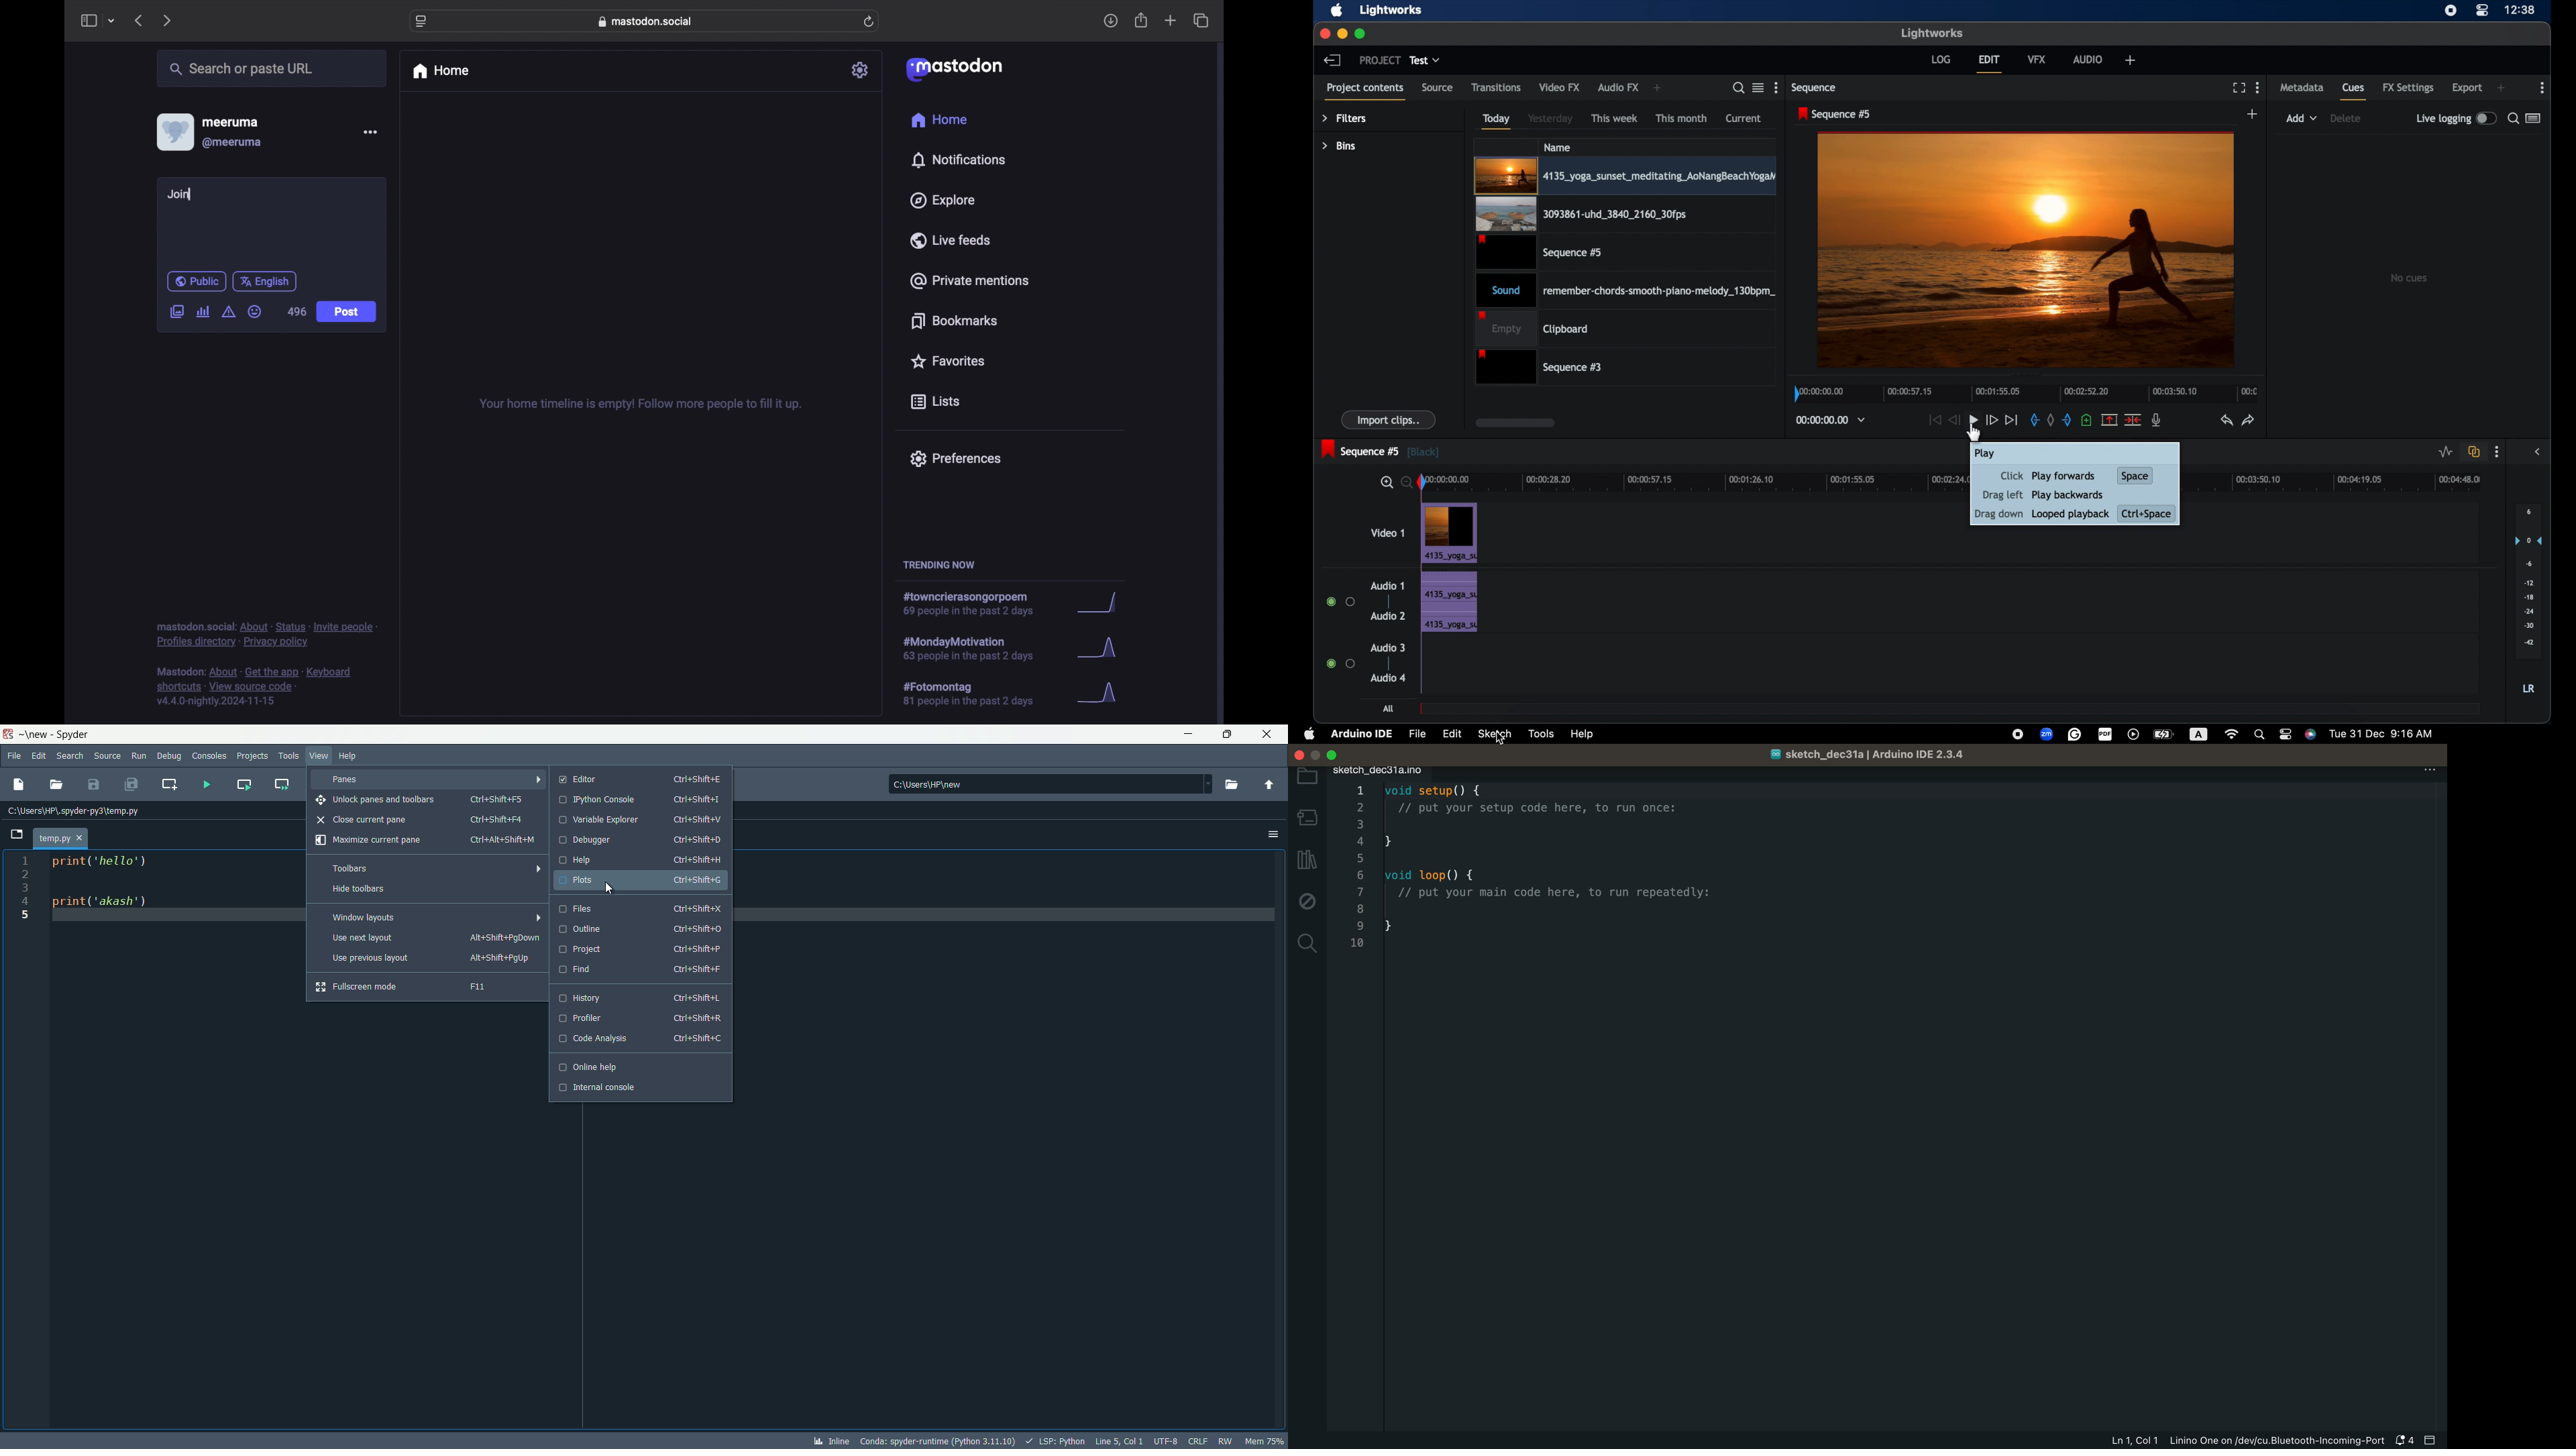 This screenshot has width=2576, height=1456. What do you see at coordinates (638, 820) in the screenshot?
I see `variable explorer` at bounding box center [638, 820].